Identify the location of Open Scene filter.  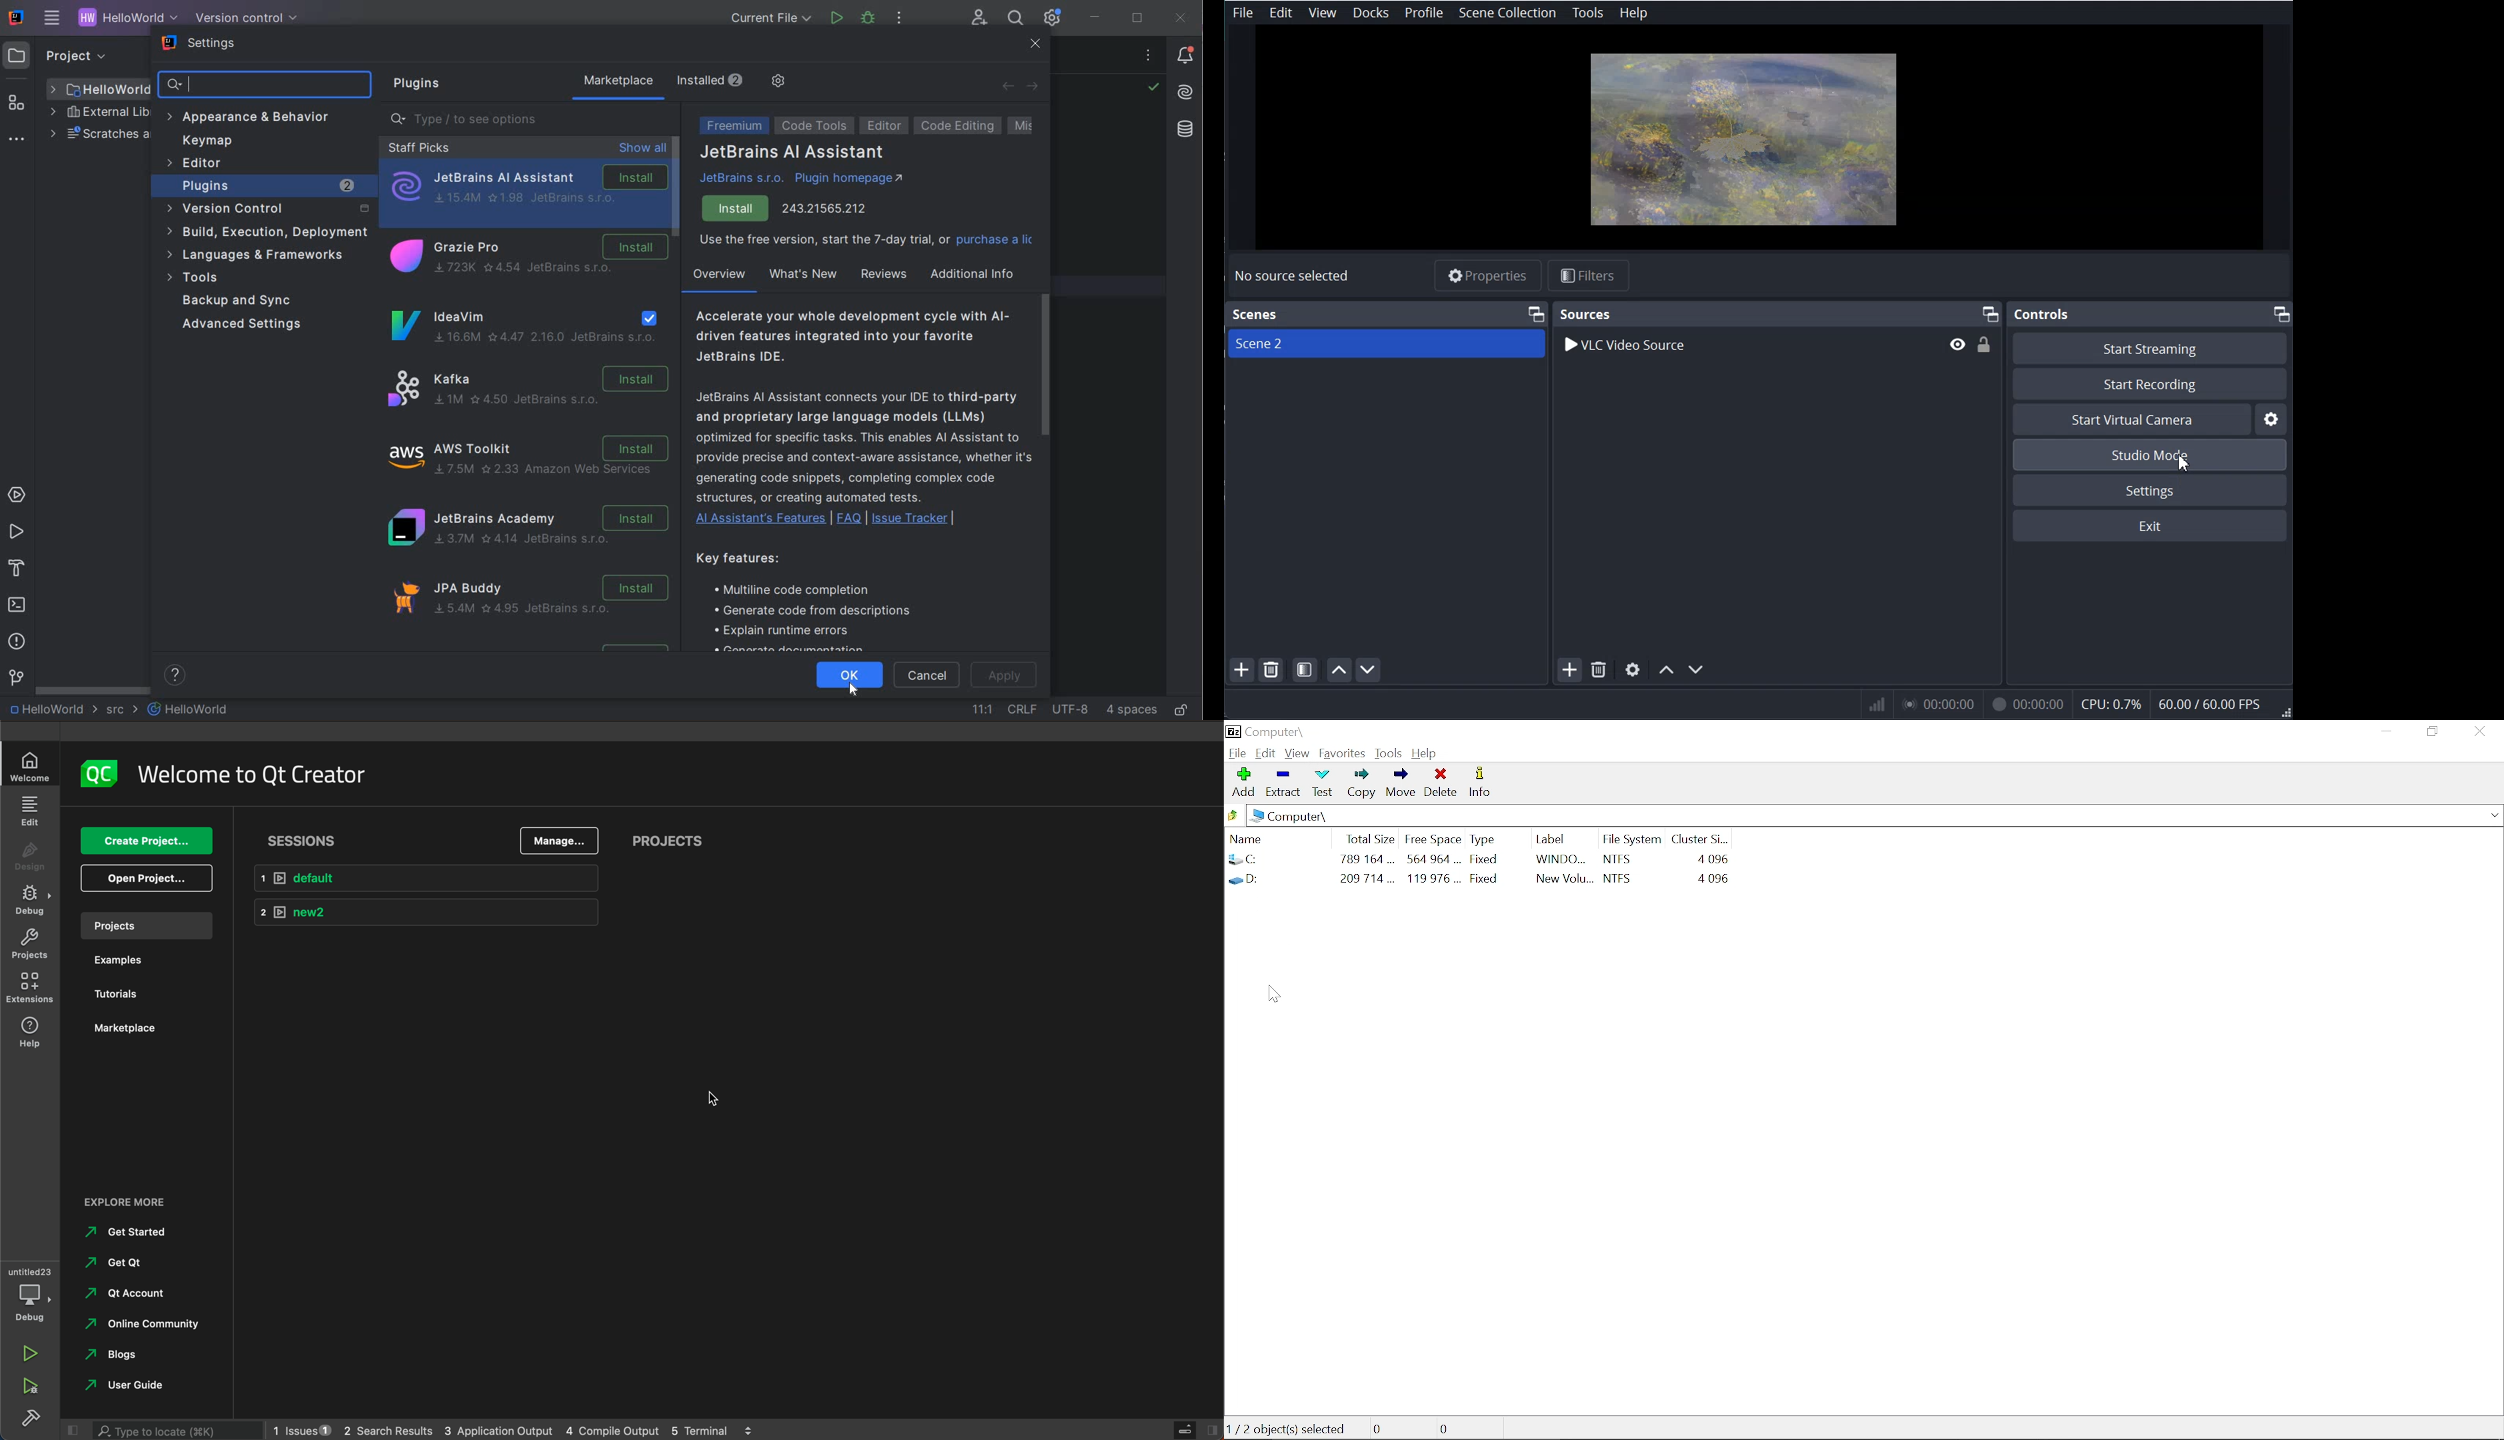
(1305, 669).